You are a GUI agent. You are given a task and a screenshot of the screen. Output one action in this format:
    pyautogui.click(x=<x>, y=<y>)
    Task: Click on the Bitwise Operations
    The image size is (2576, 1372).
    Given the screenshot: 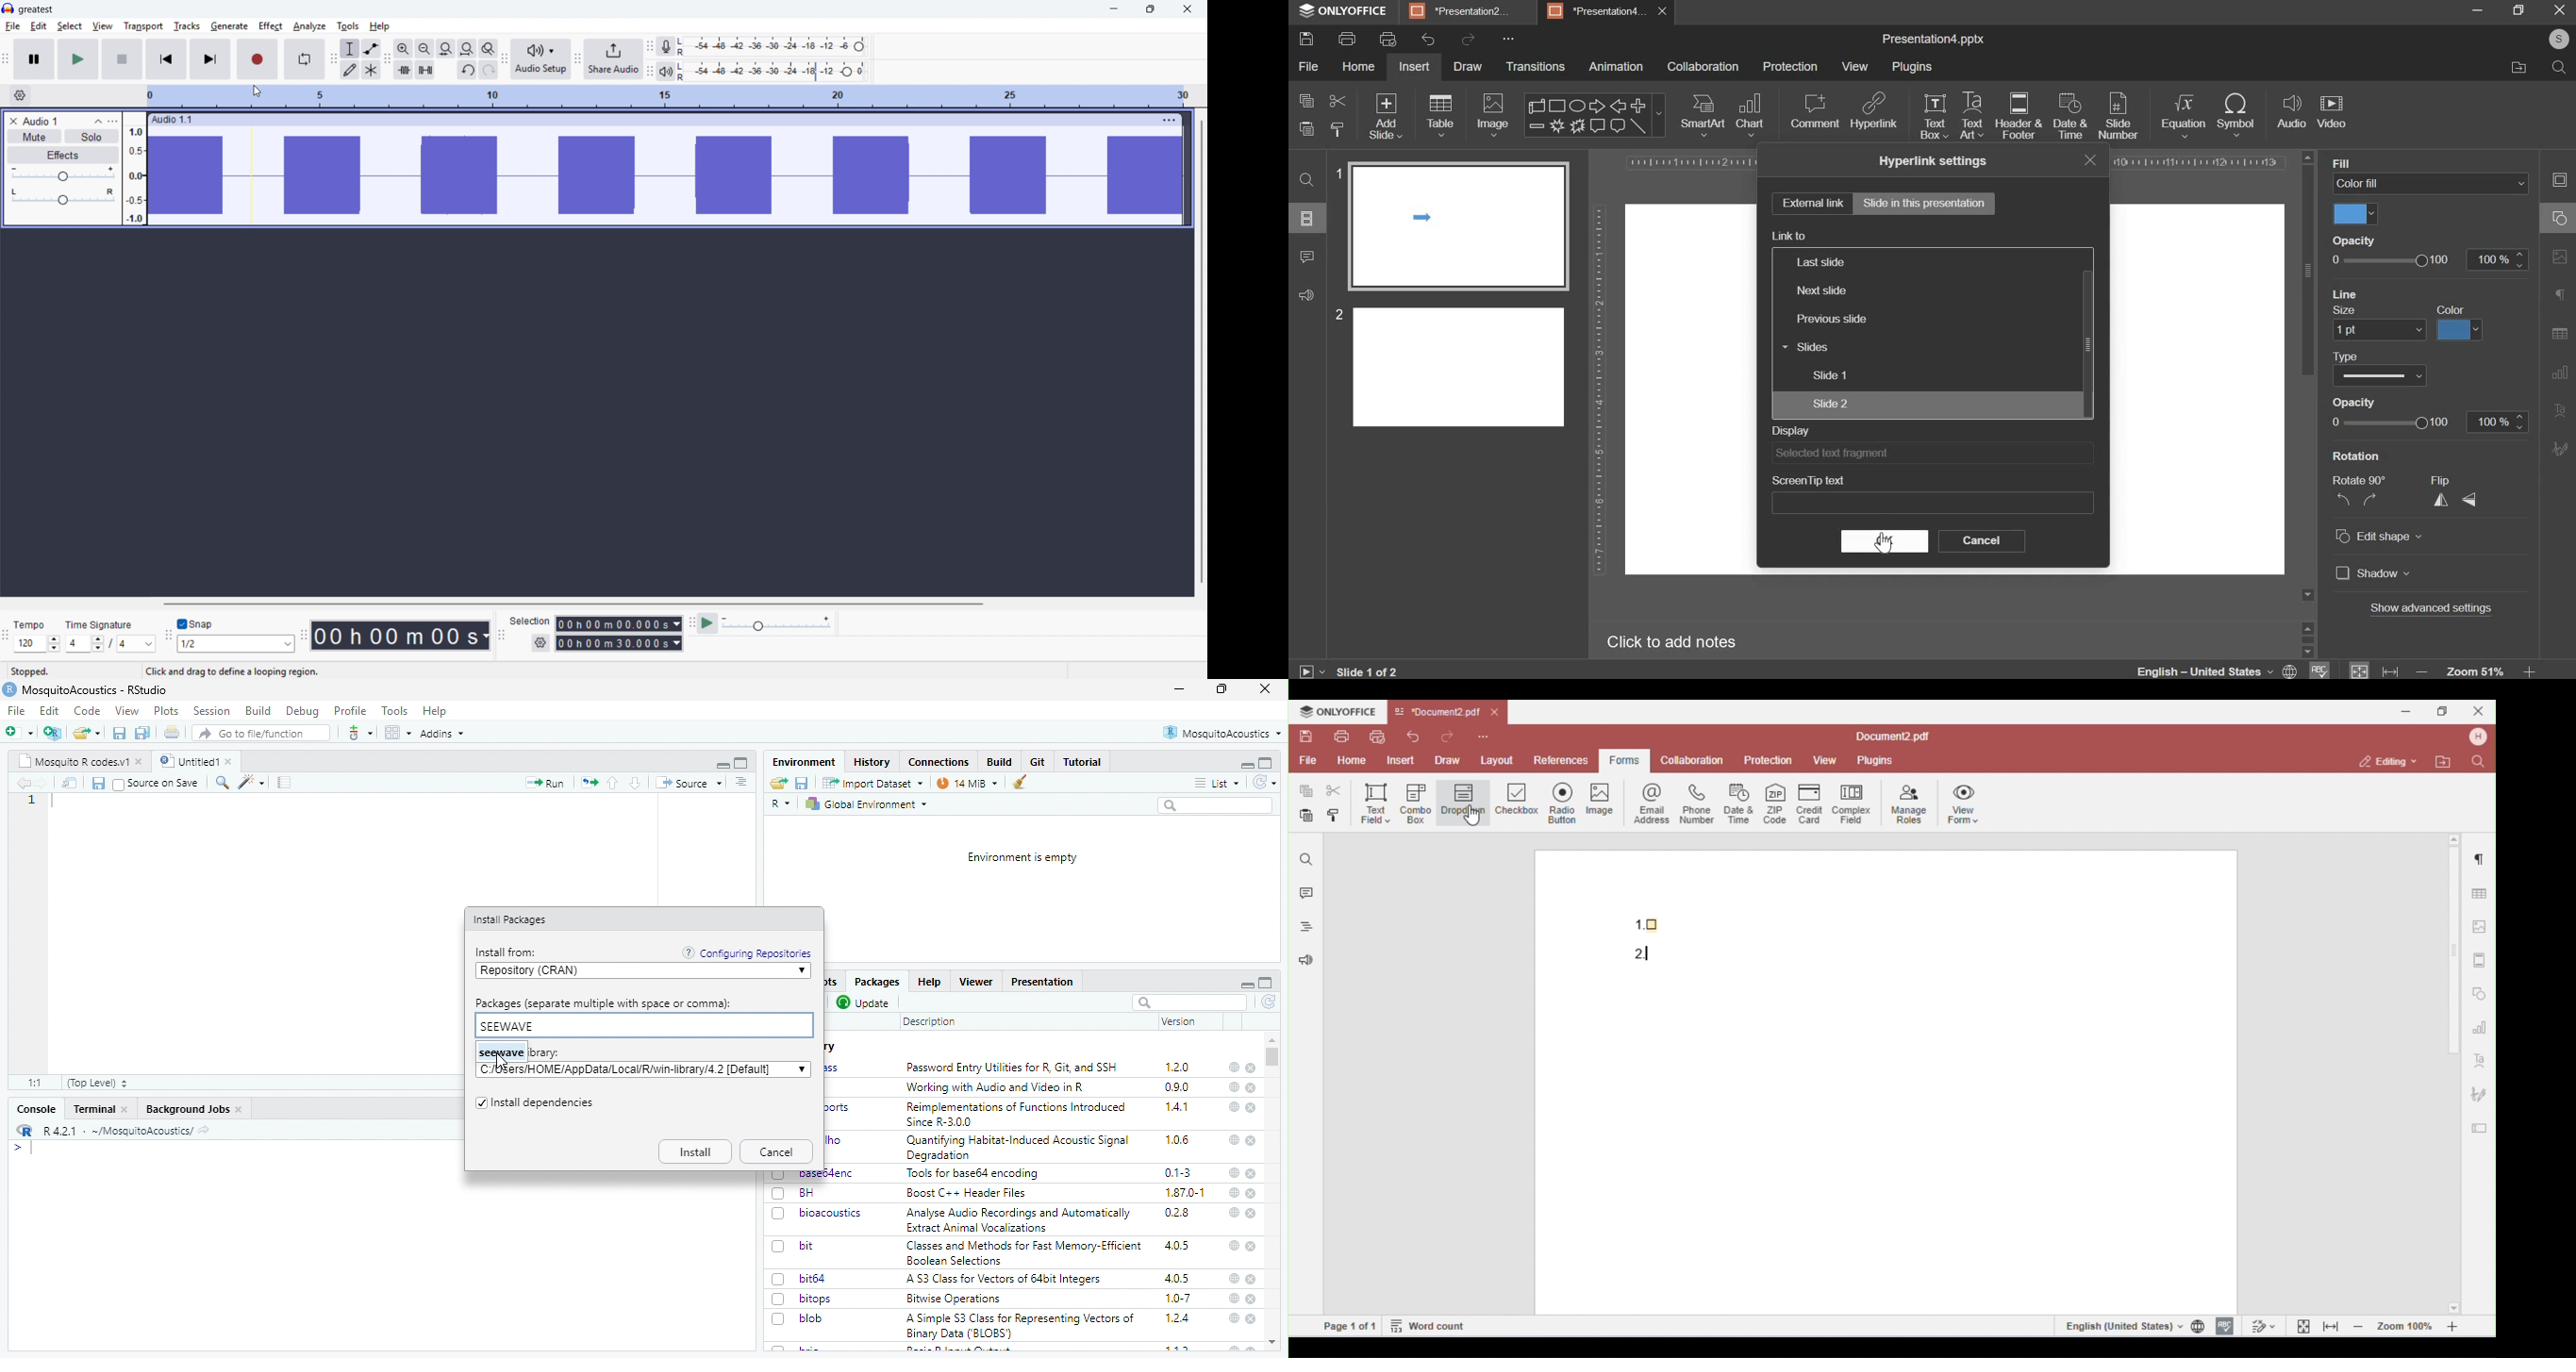 What is the action you would take?
    pyautogui.click(x=956, y=1300)
    